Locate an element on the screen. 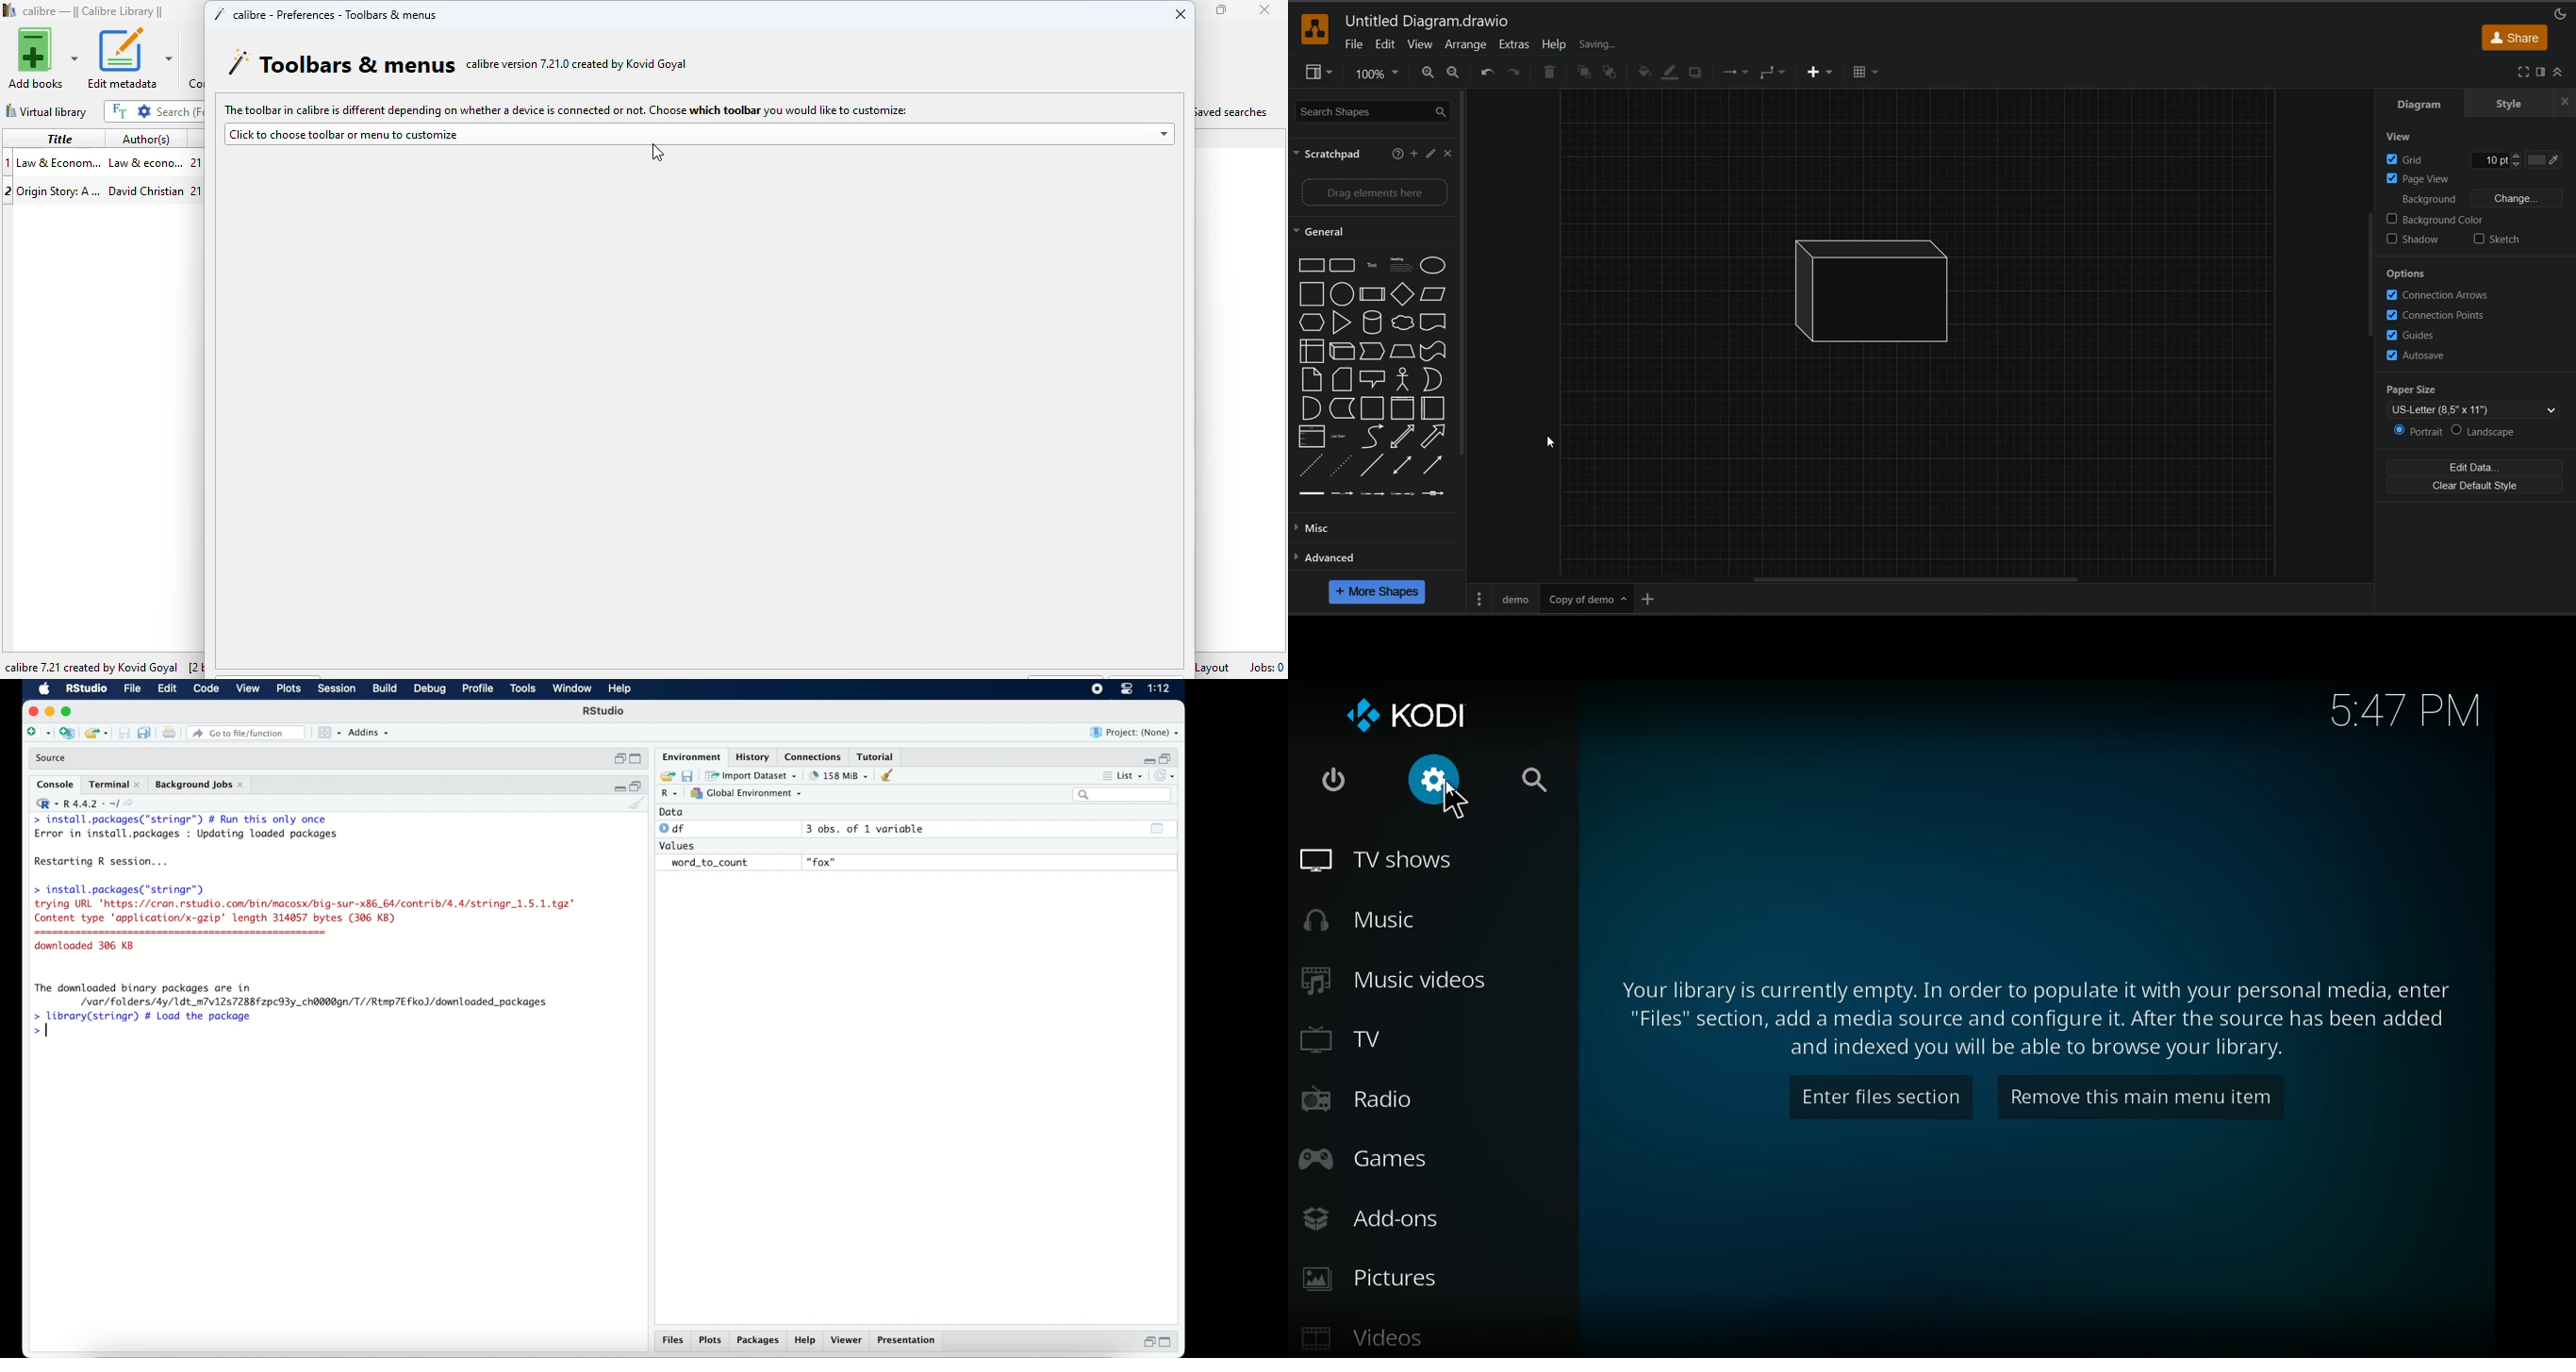  music videos is located at coordinates (1425, 980).